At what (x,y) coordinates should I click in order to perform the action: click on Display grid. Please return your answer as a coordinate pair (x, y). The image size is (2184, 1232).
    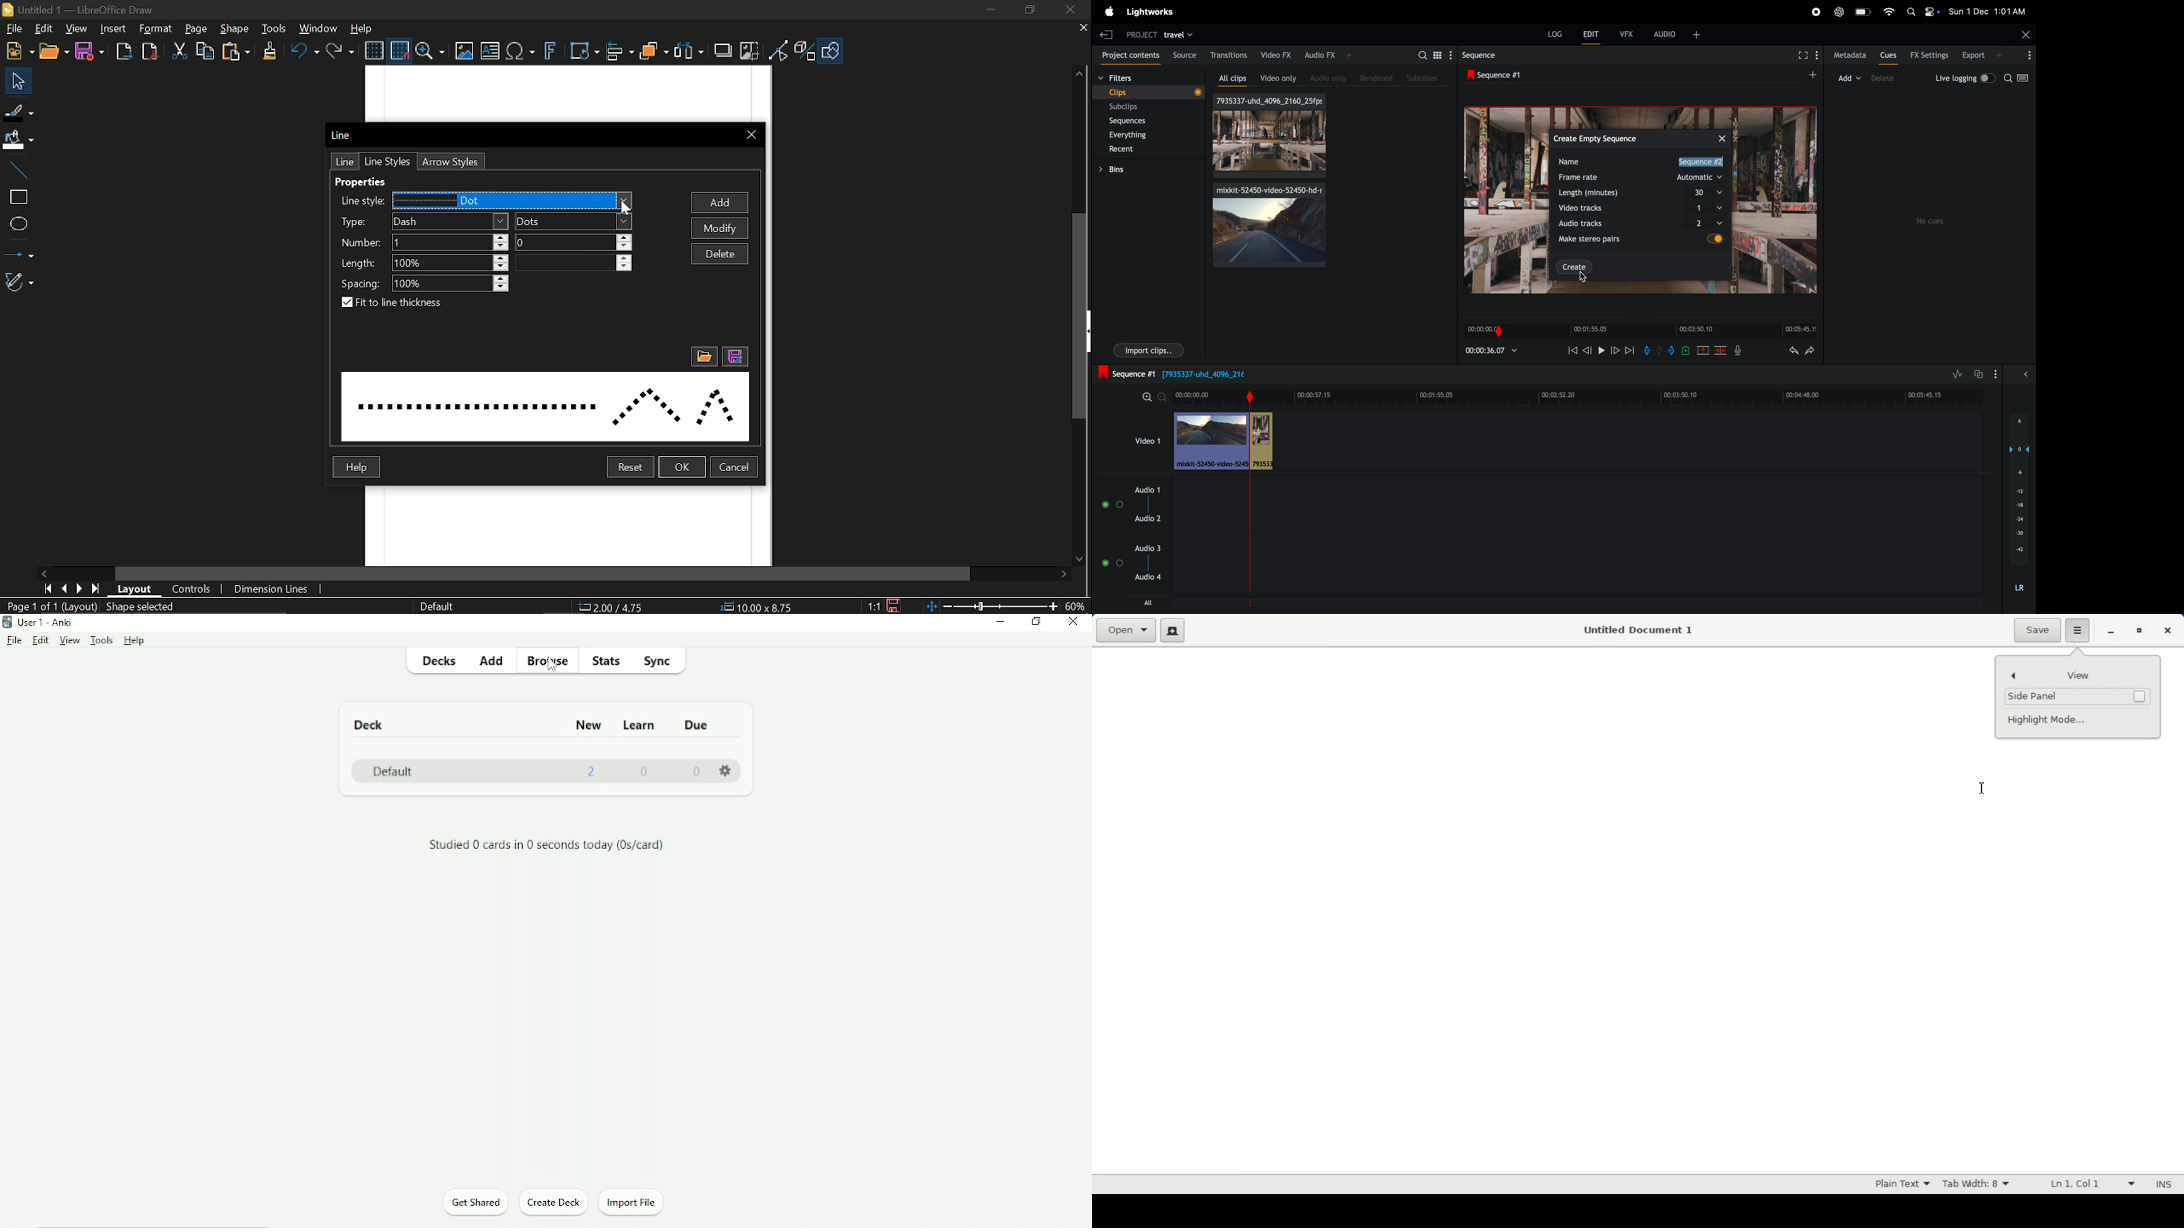
    Looking at the image, I should click on (374, 51).